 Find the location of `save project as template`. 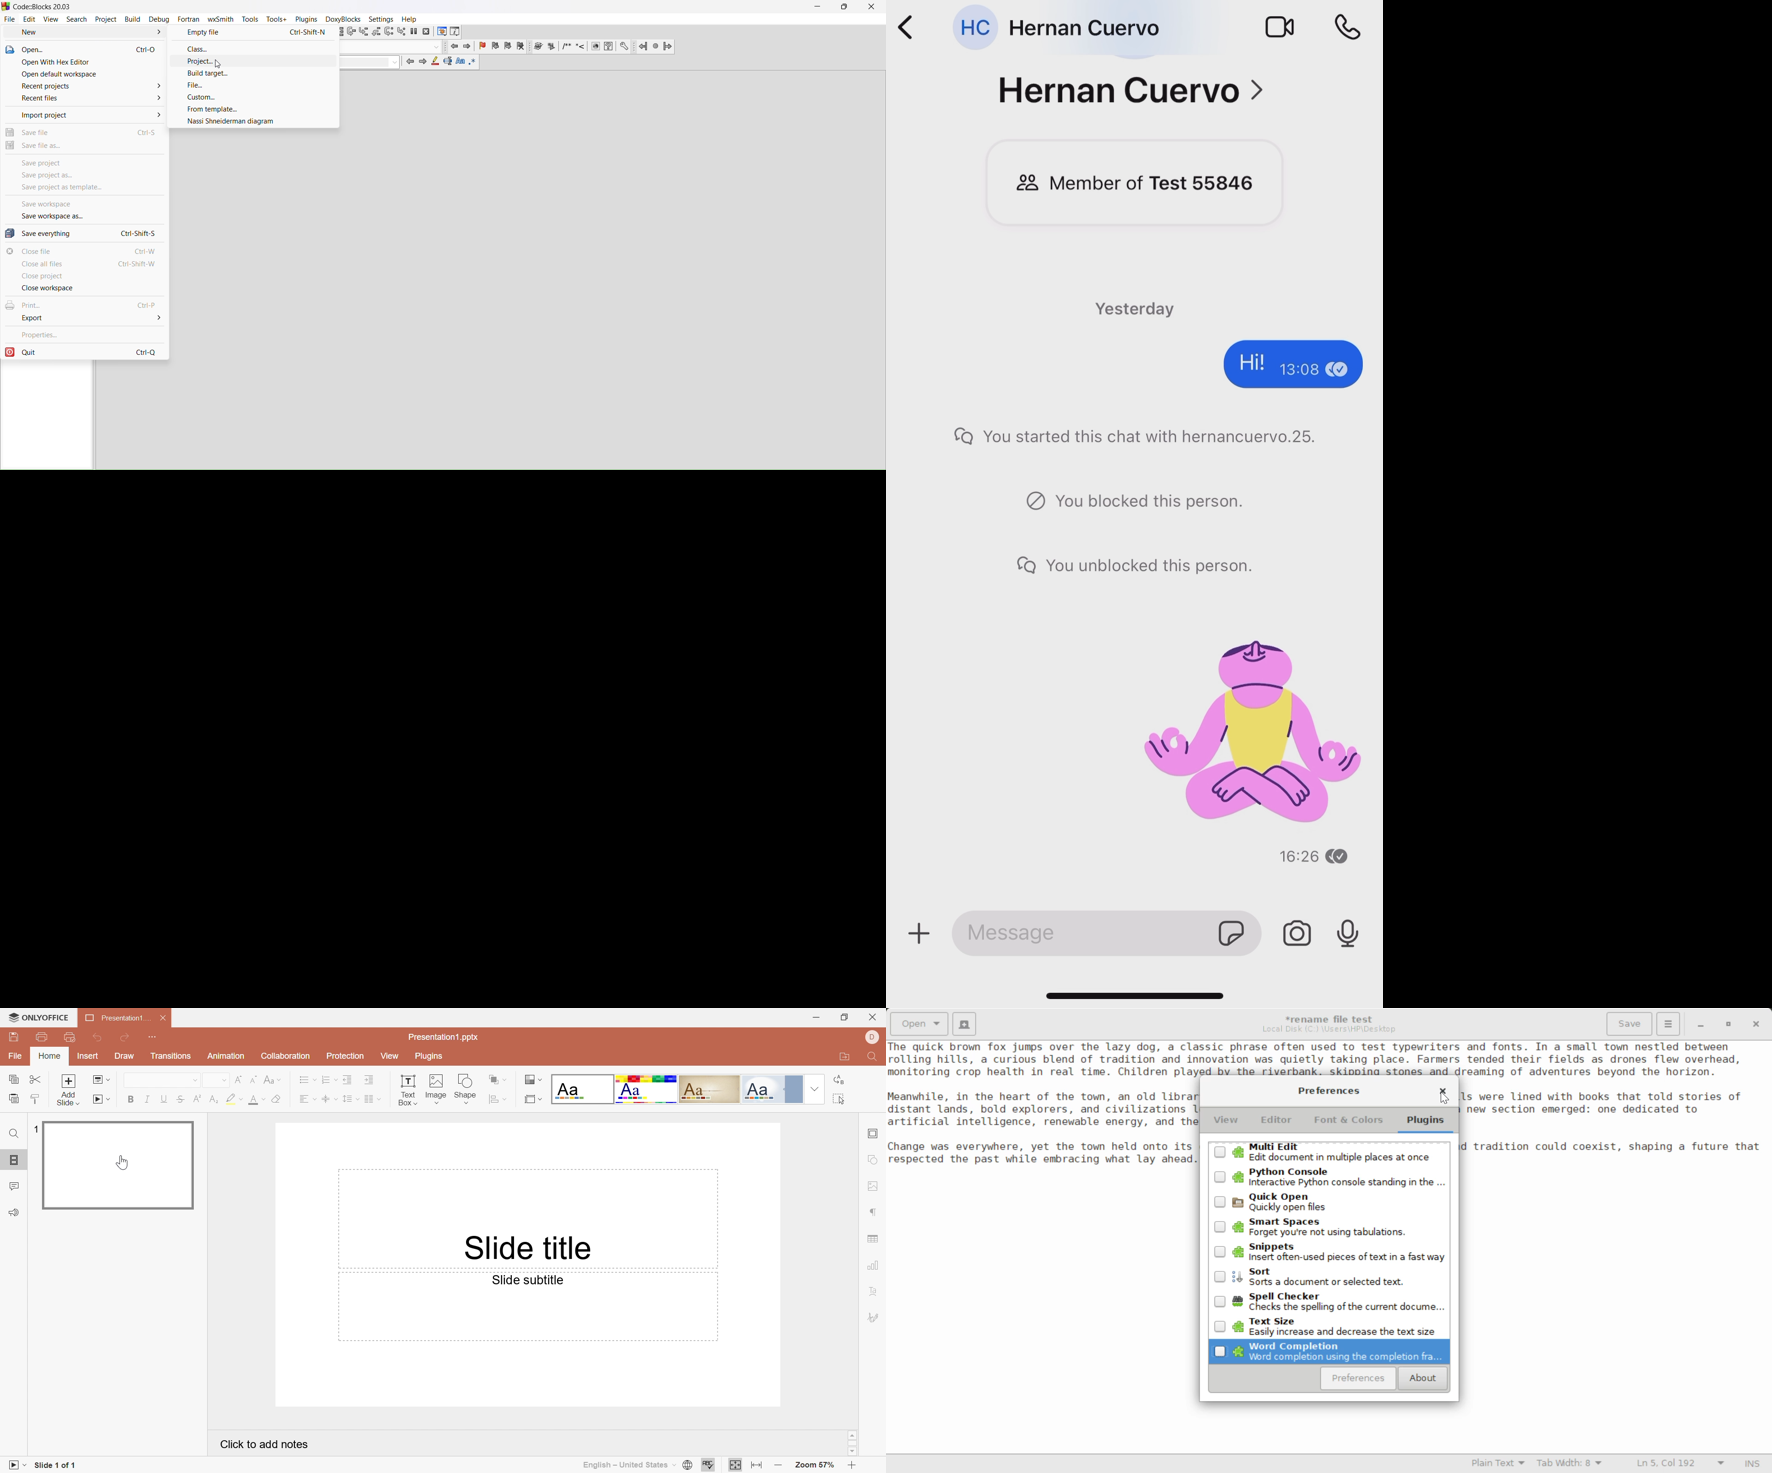

save project as template is located at coordinates (85, 188).